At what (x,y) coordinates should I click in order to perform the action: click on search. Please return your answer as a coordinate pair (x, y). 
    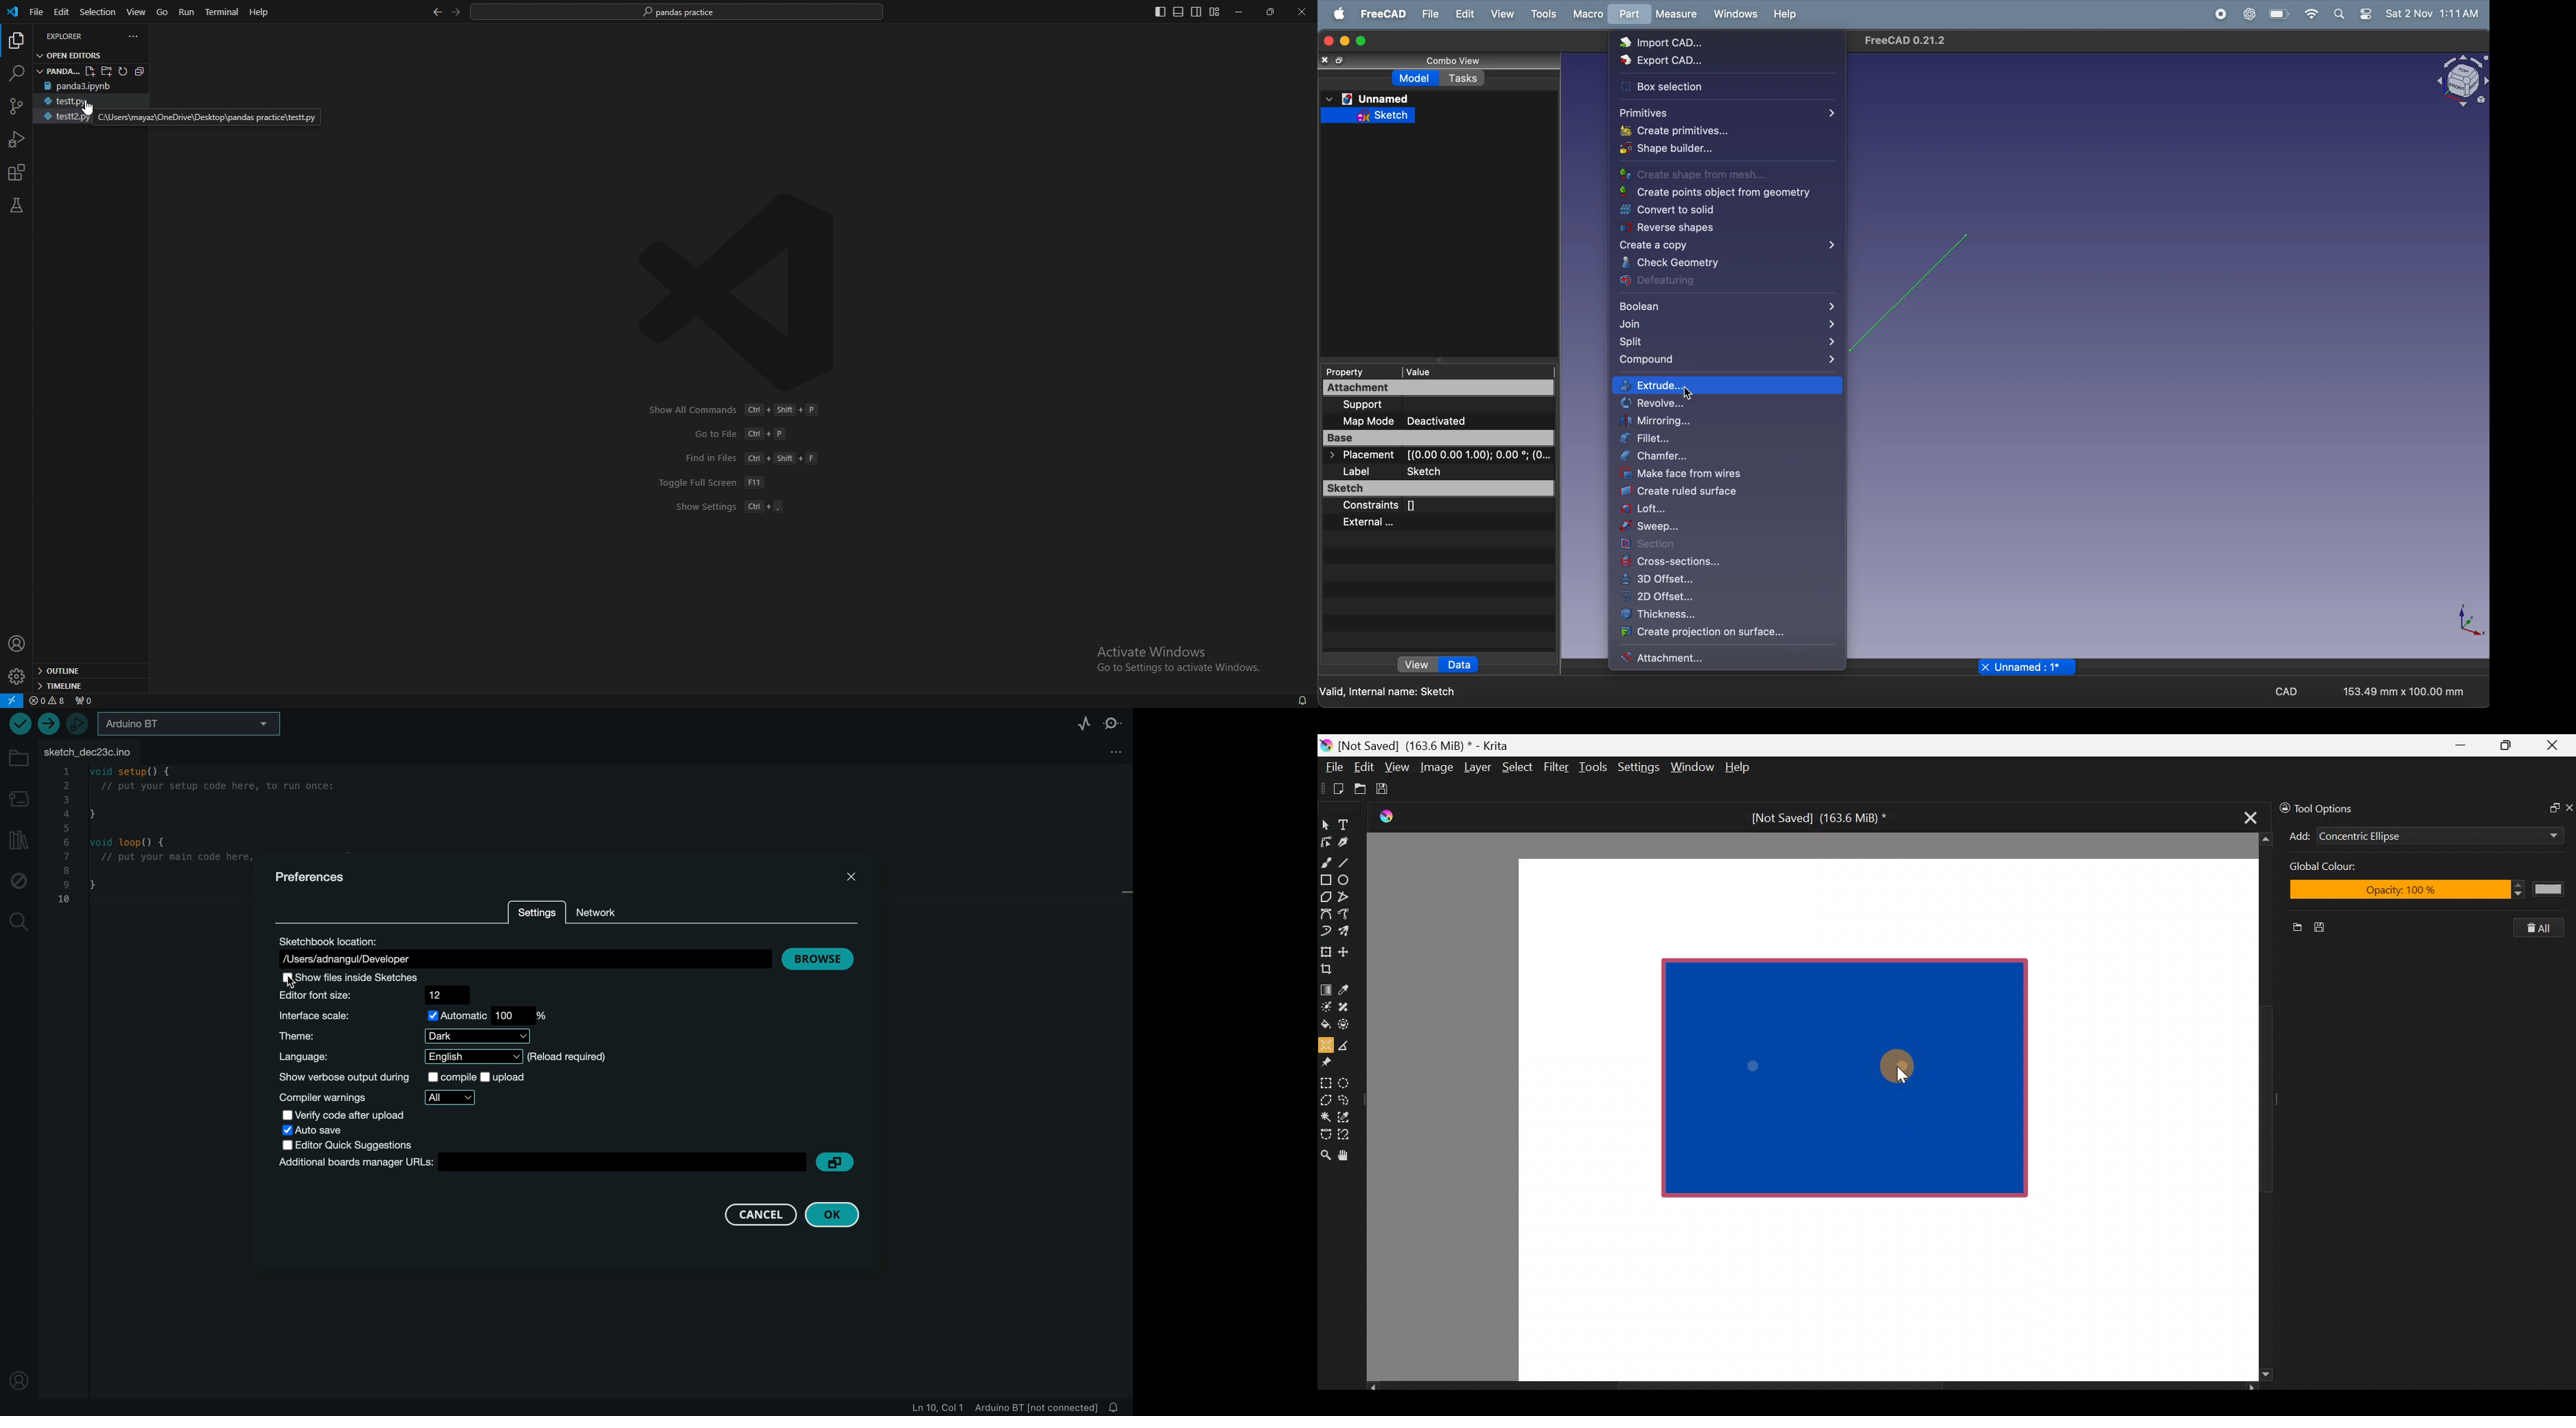
    Looking at the image, I should click on (2340, 15).